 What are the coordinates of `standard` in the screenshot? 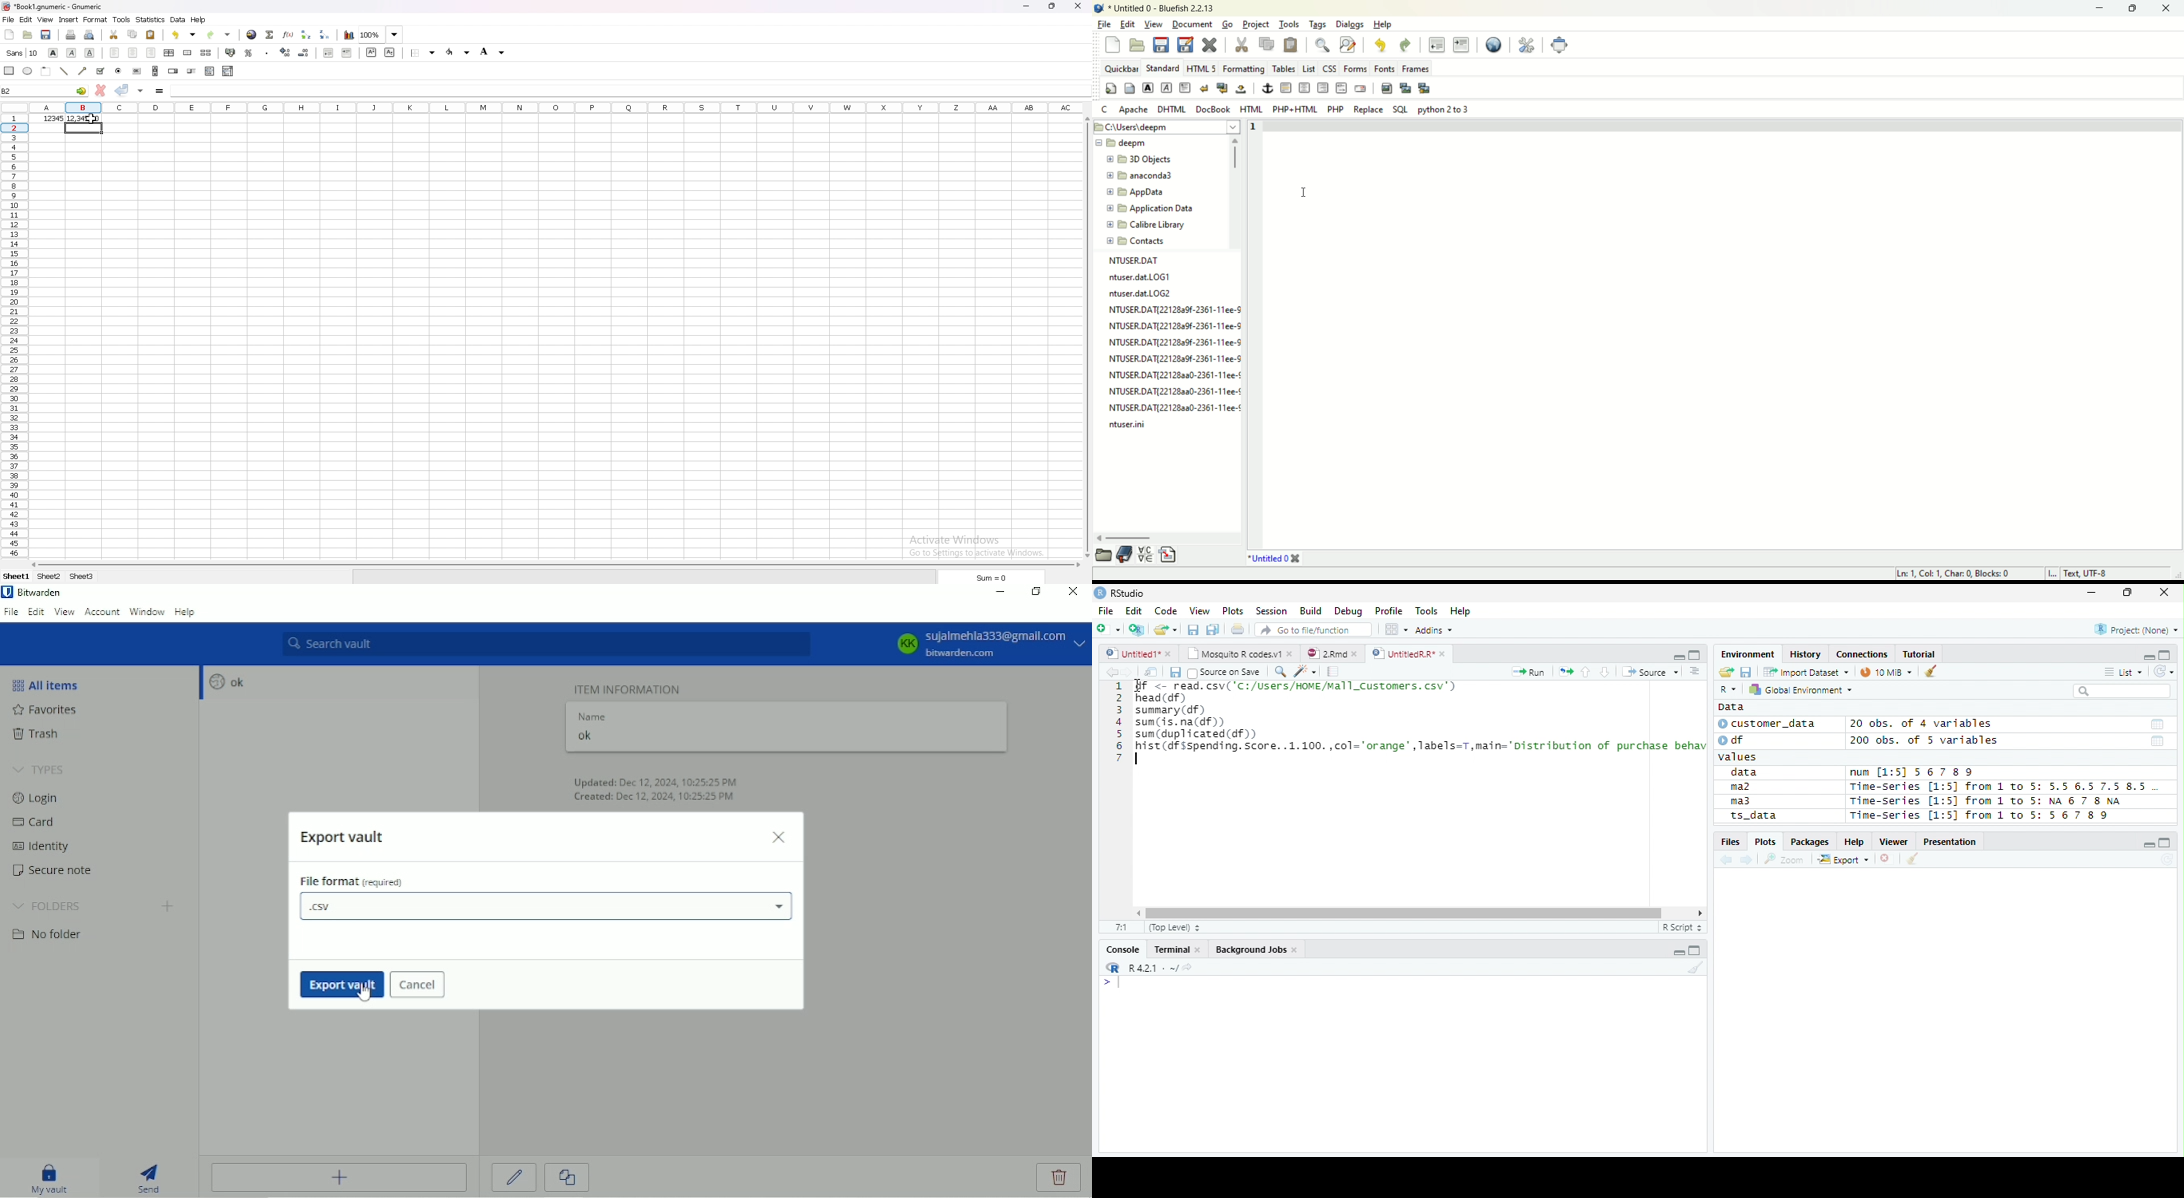 It's located at (1164, 68).